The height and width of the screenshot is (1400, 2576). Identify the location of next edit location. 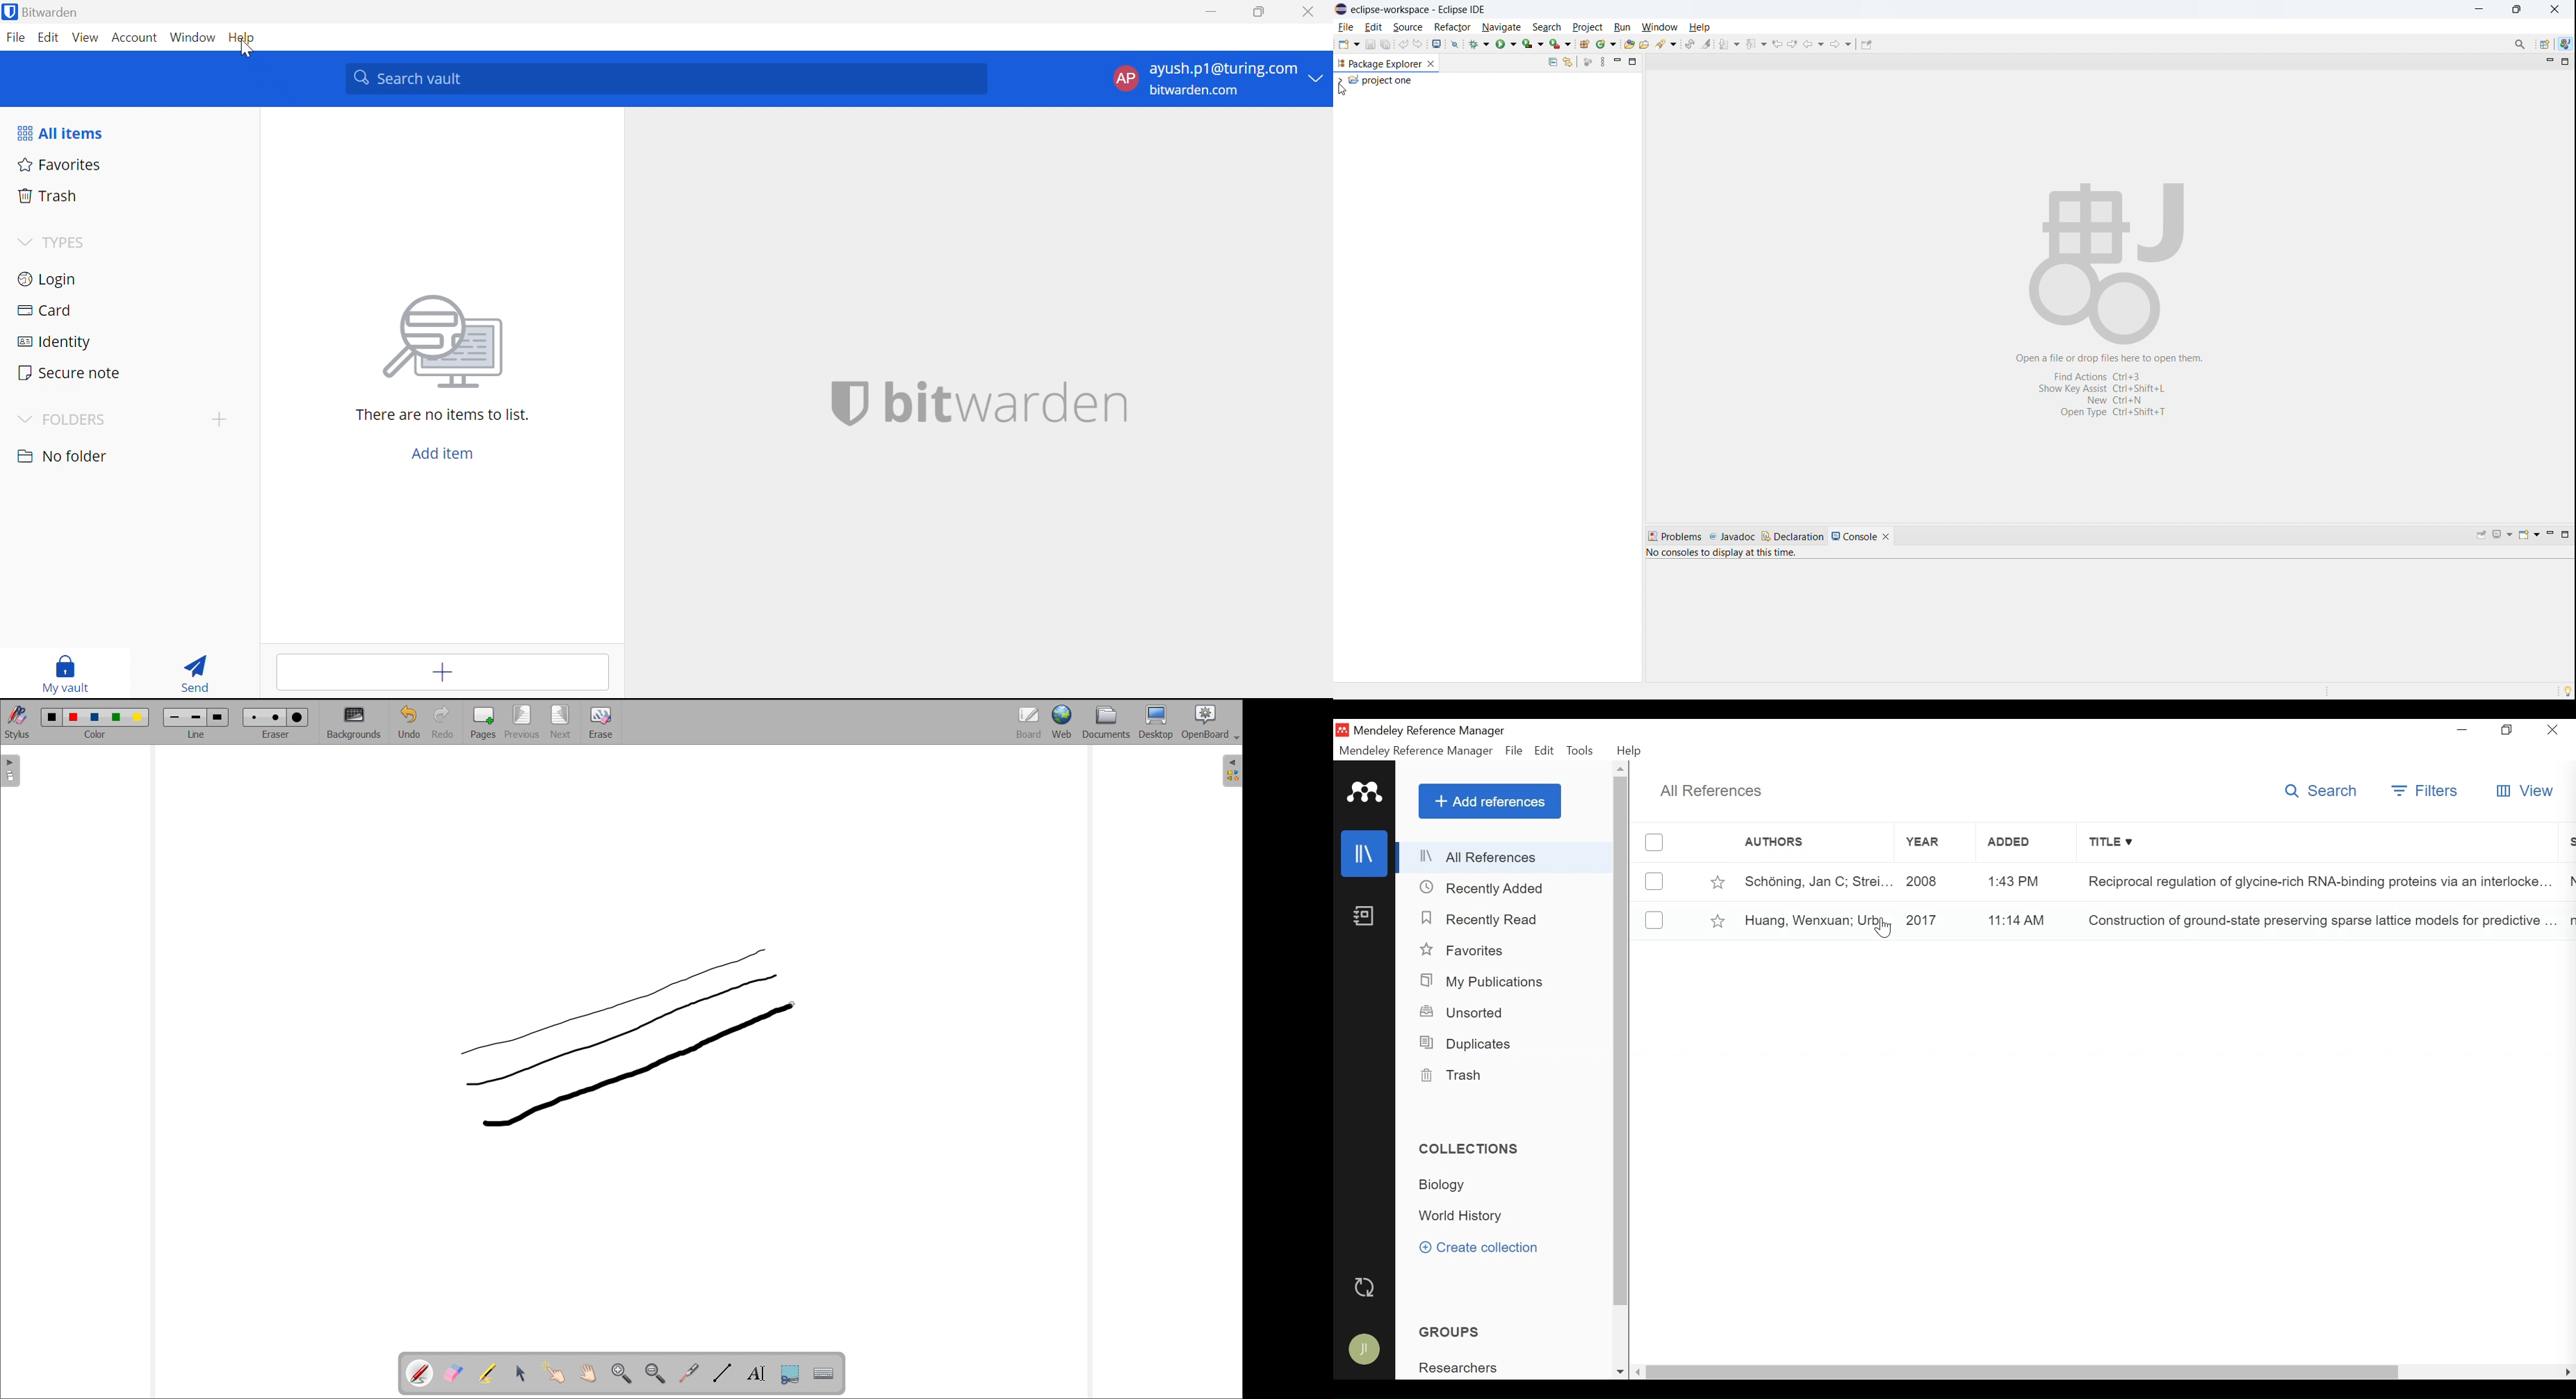
(1792, 43).